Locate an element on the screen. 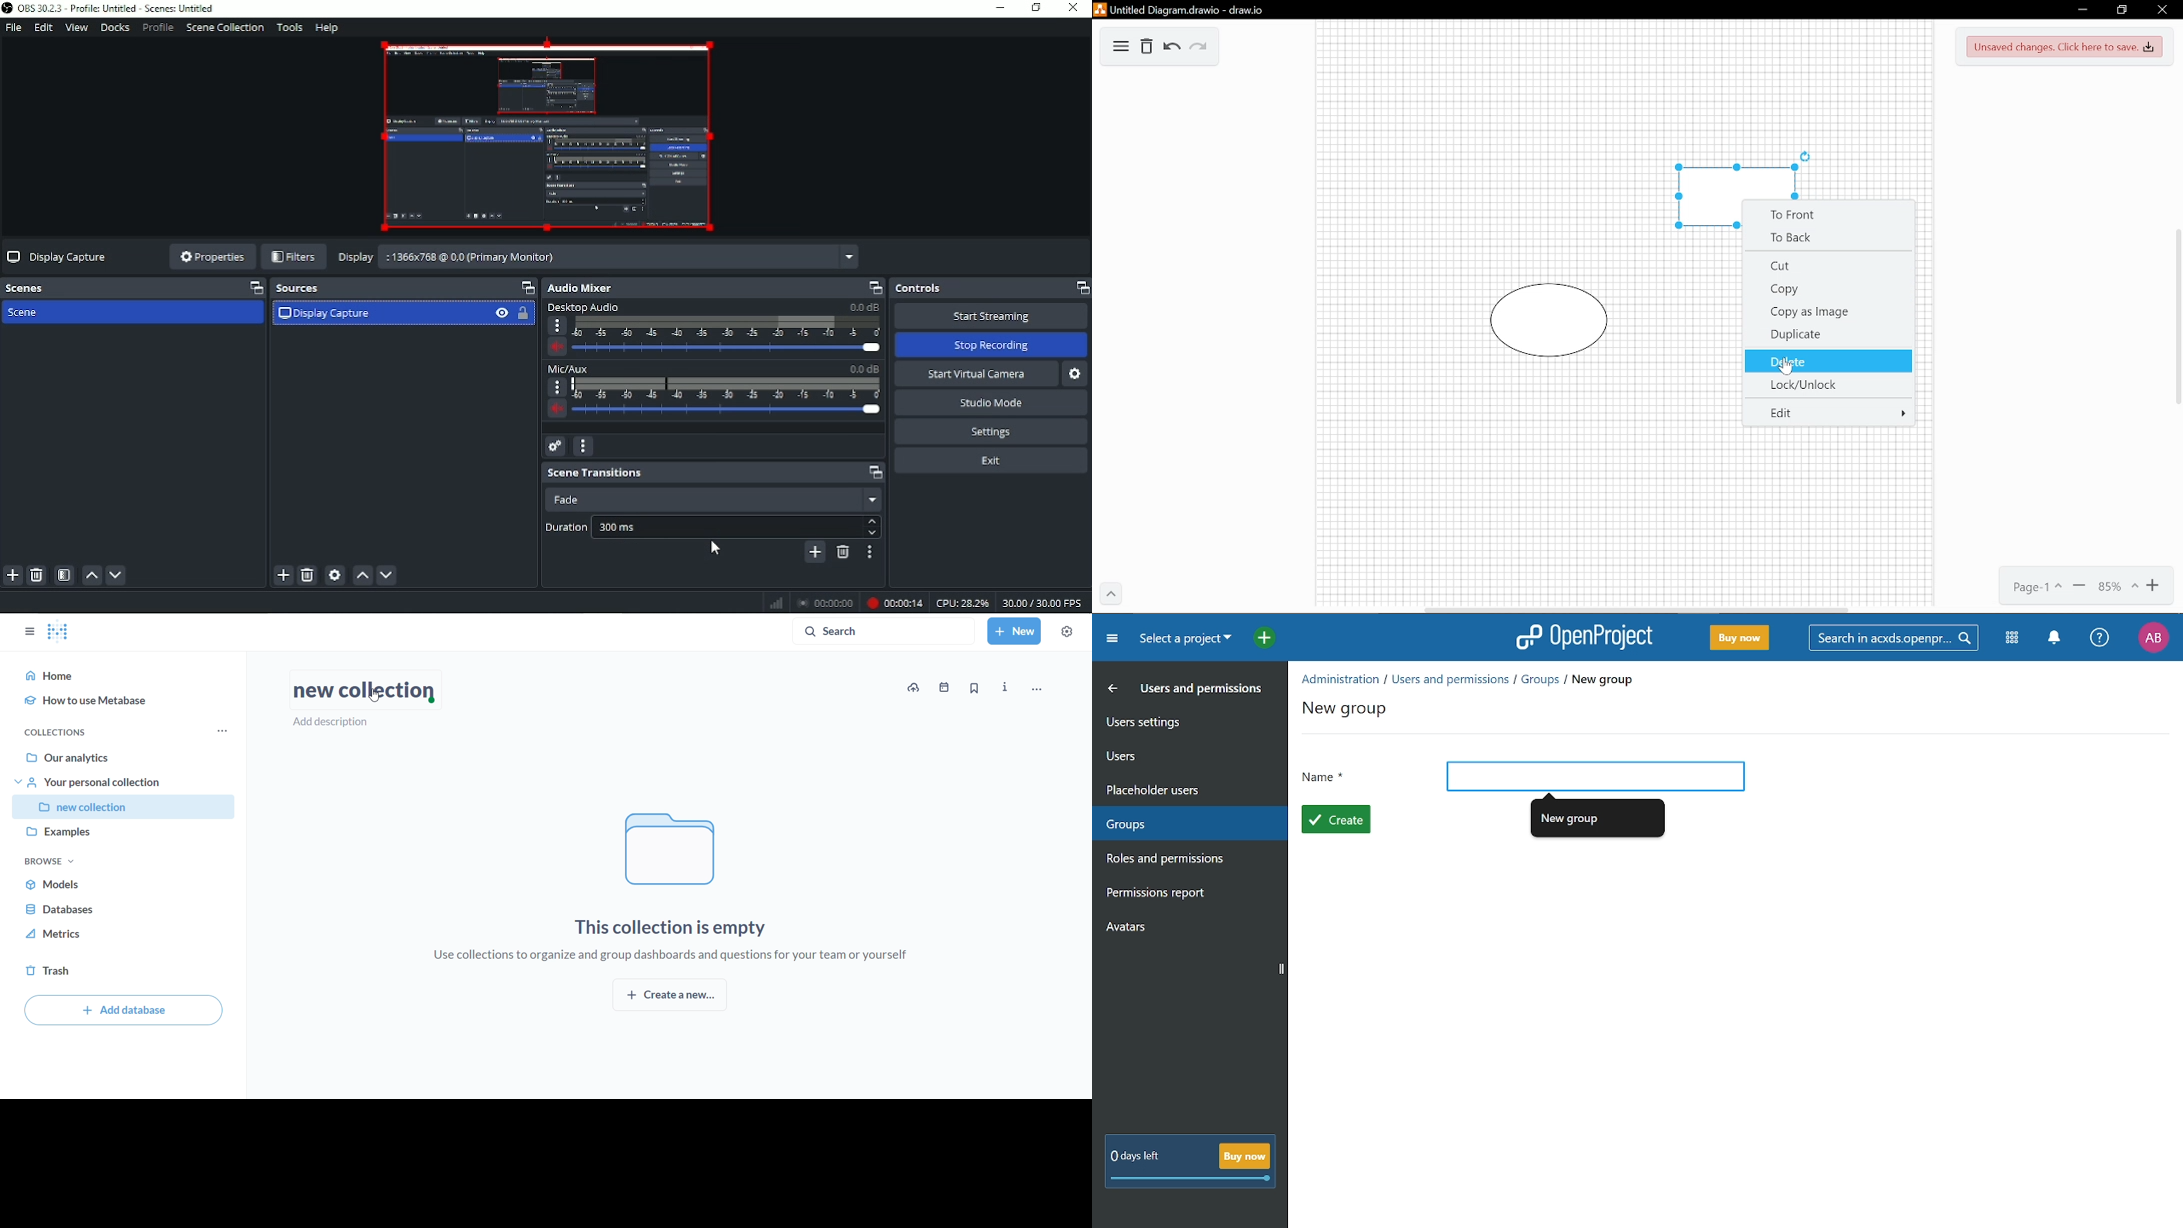 The height and width of the screenshot is (1232, 2184). Controls is located at coordinates (990, 288).